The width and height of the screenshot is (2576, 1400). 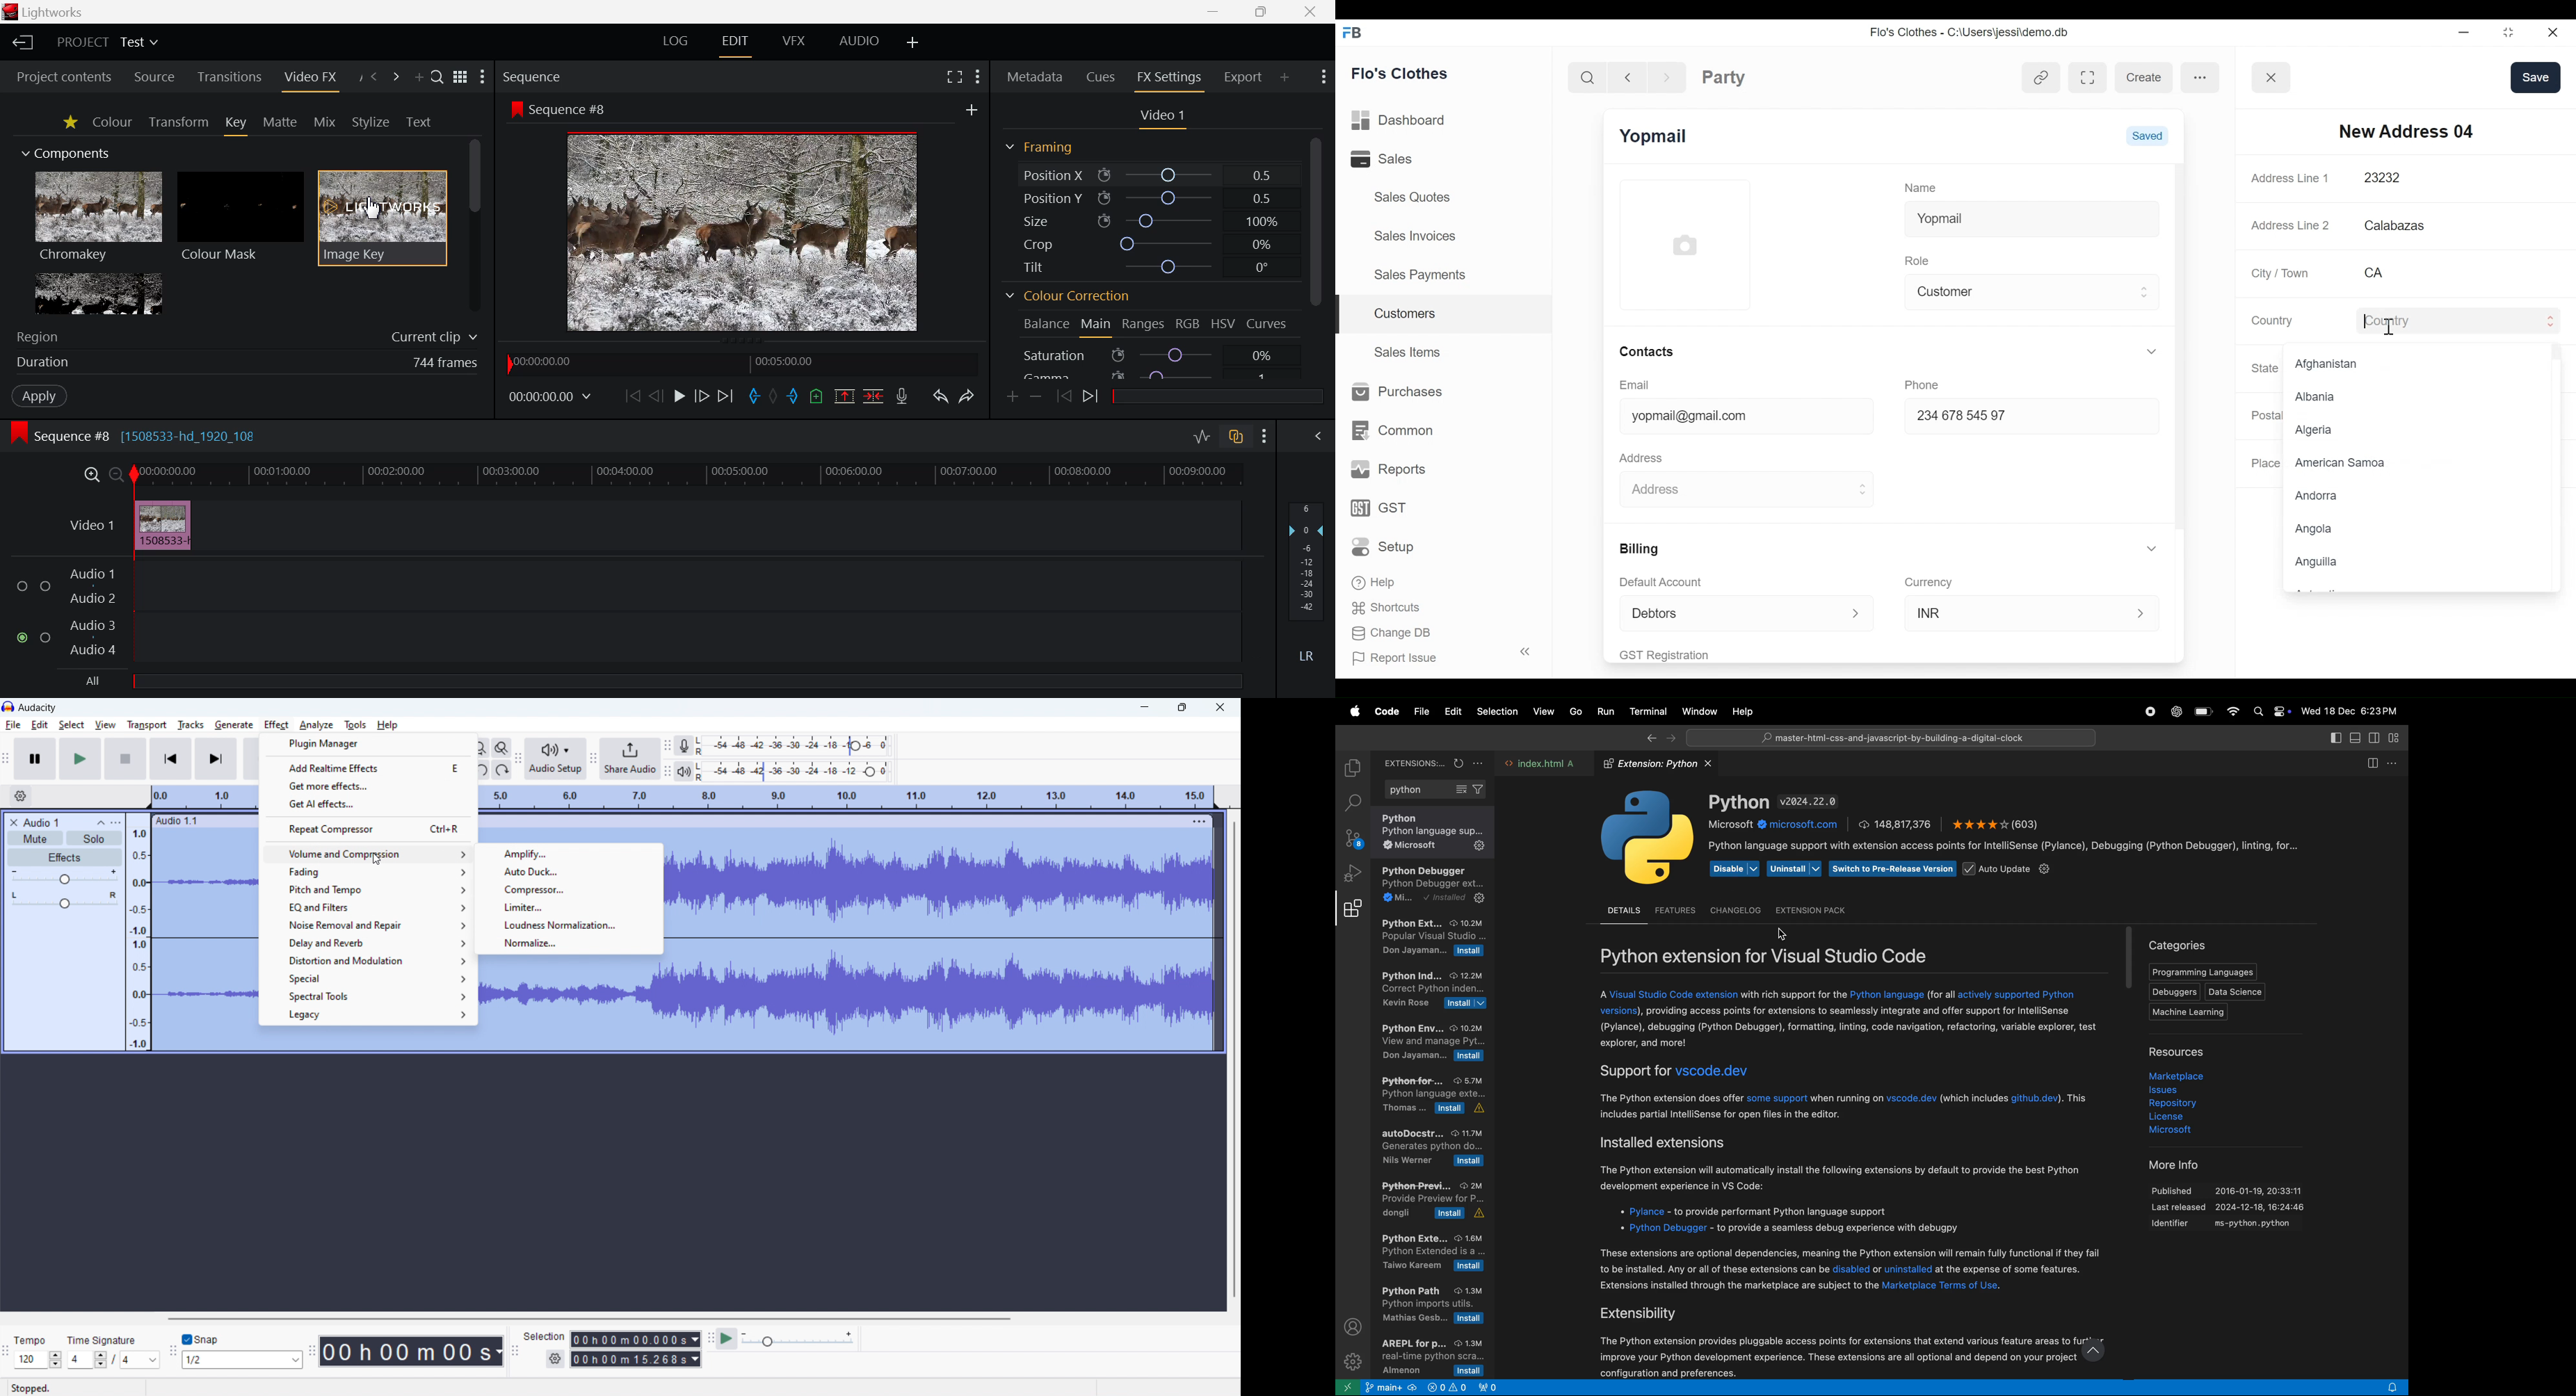 What do you see at coordinates (2180, 347) in the screenshot?
I see `Vertical Scroll bar` at bounding box center [2180, 347].